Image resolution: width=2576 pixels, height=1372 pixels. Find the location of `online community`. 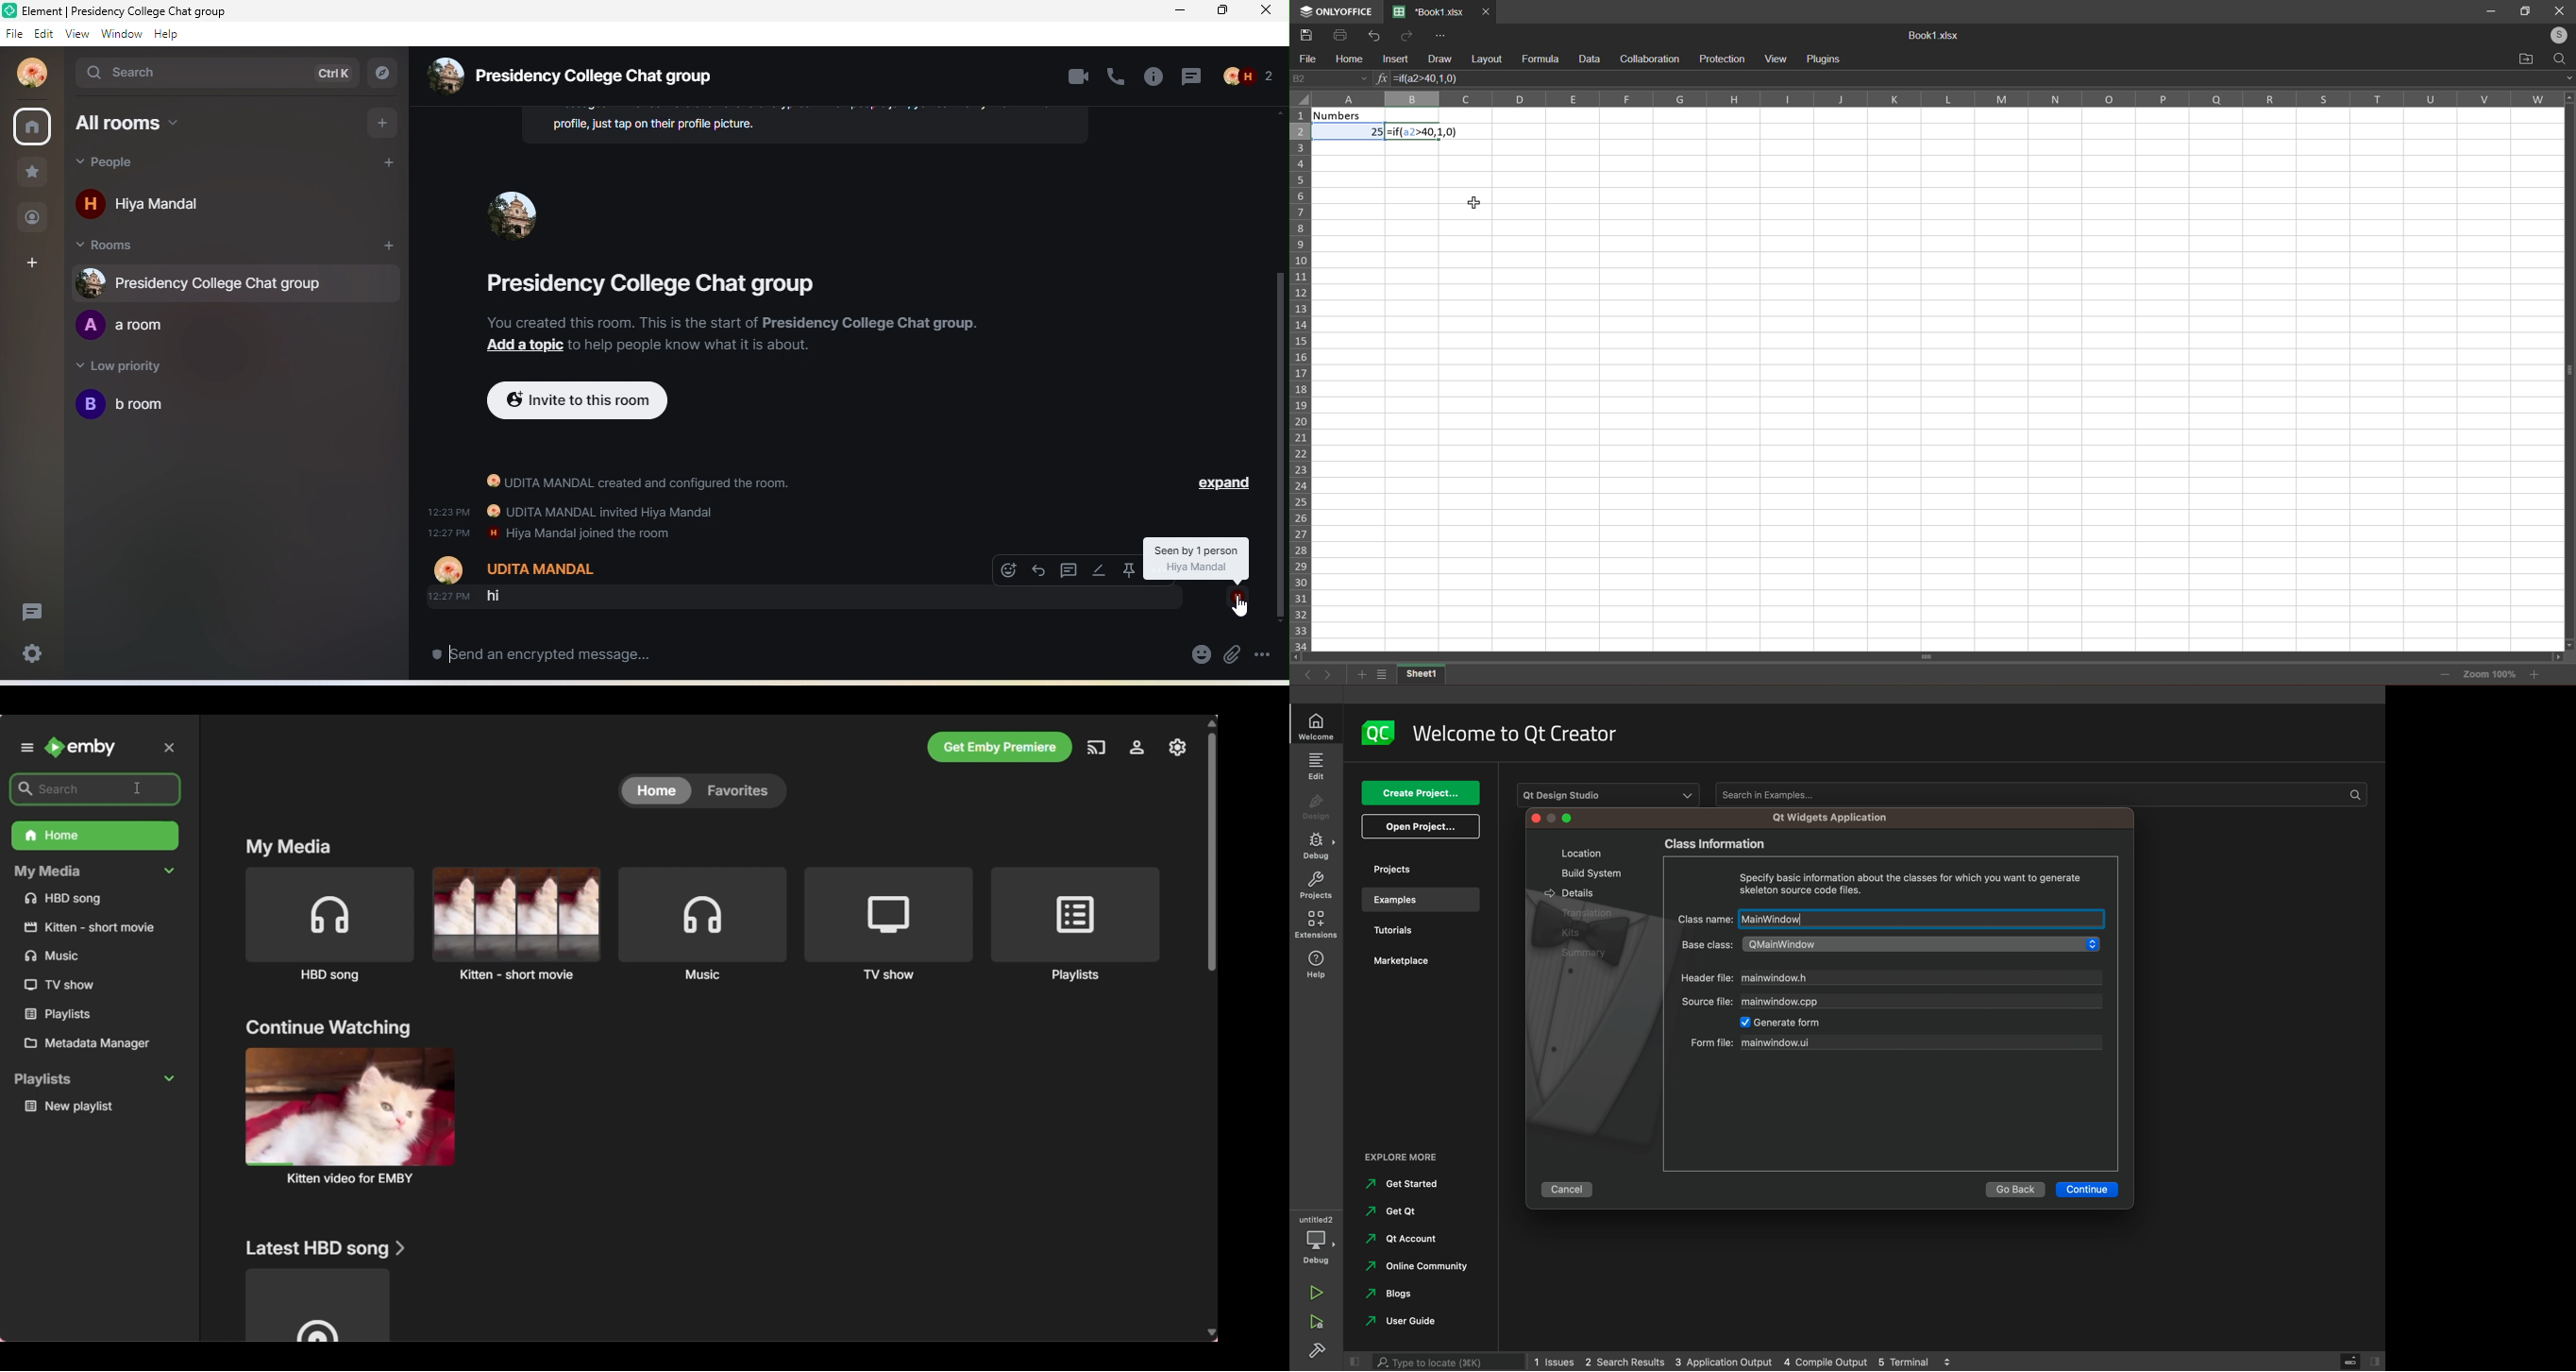

online community is located at coordinates (1413, 1269).